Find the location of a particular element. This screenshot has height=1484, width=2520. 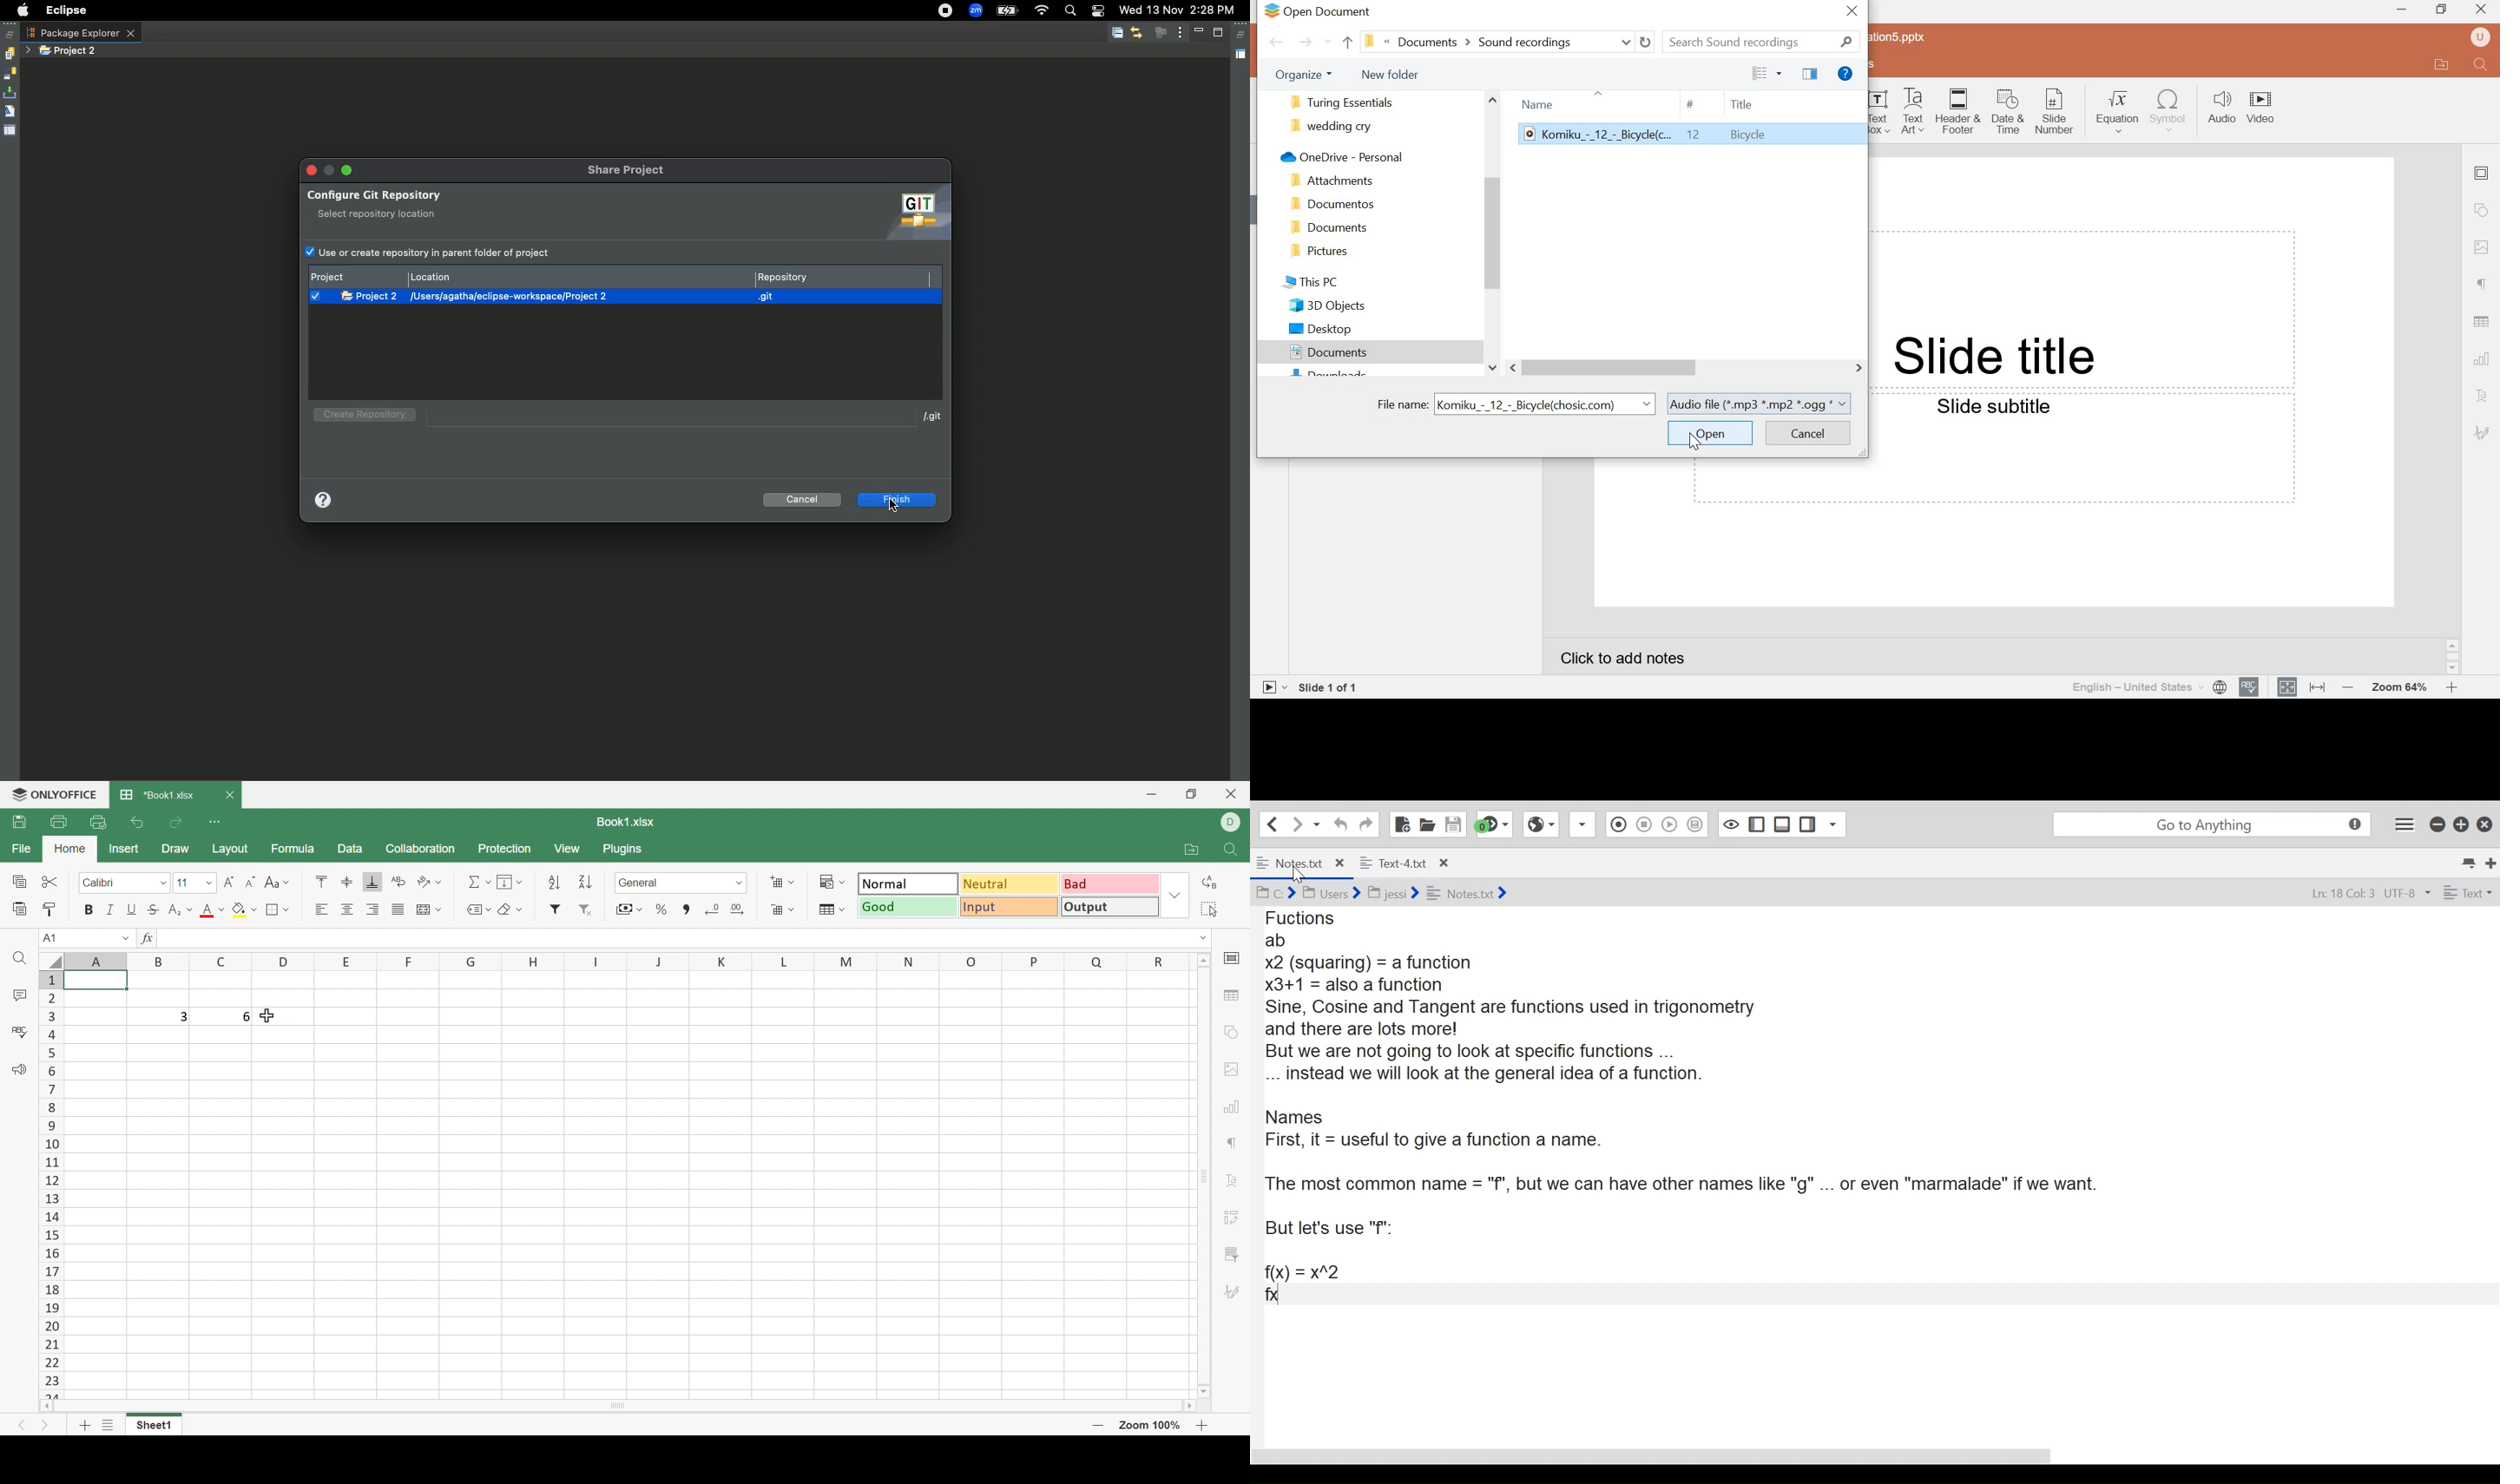

Drop down is located at coordinates (1176, 896).